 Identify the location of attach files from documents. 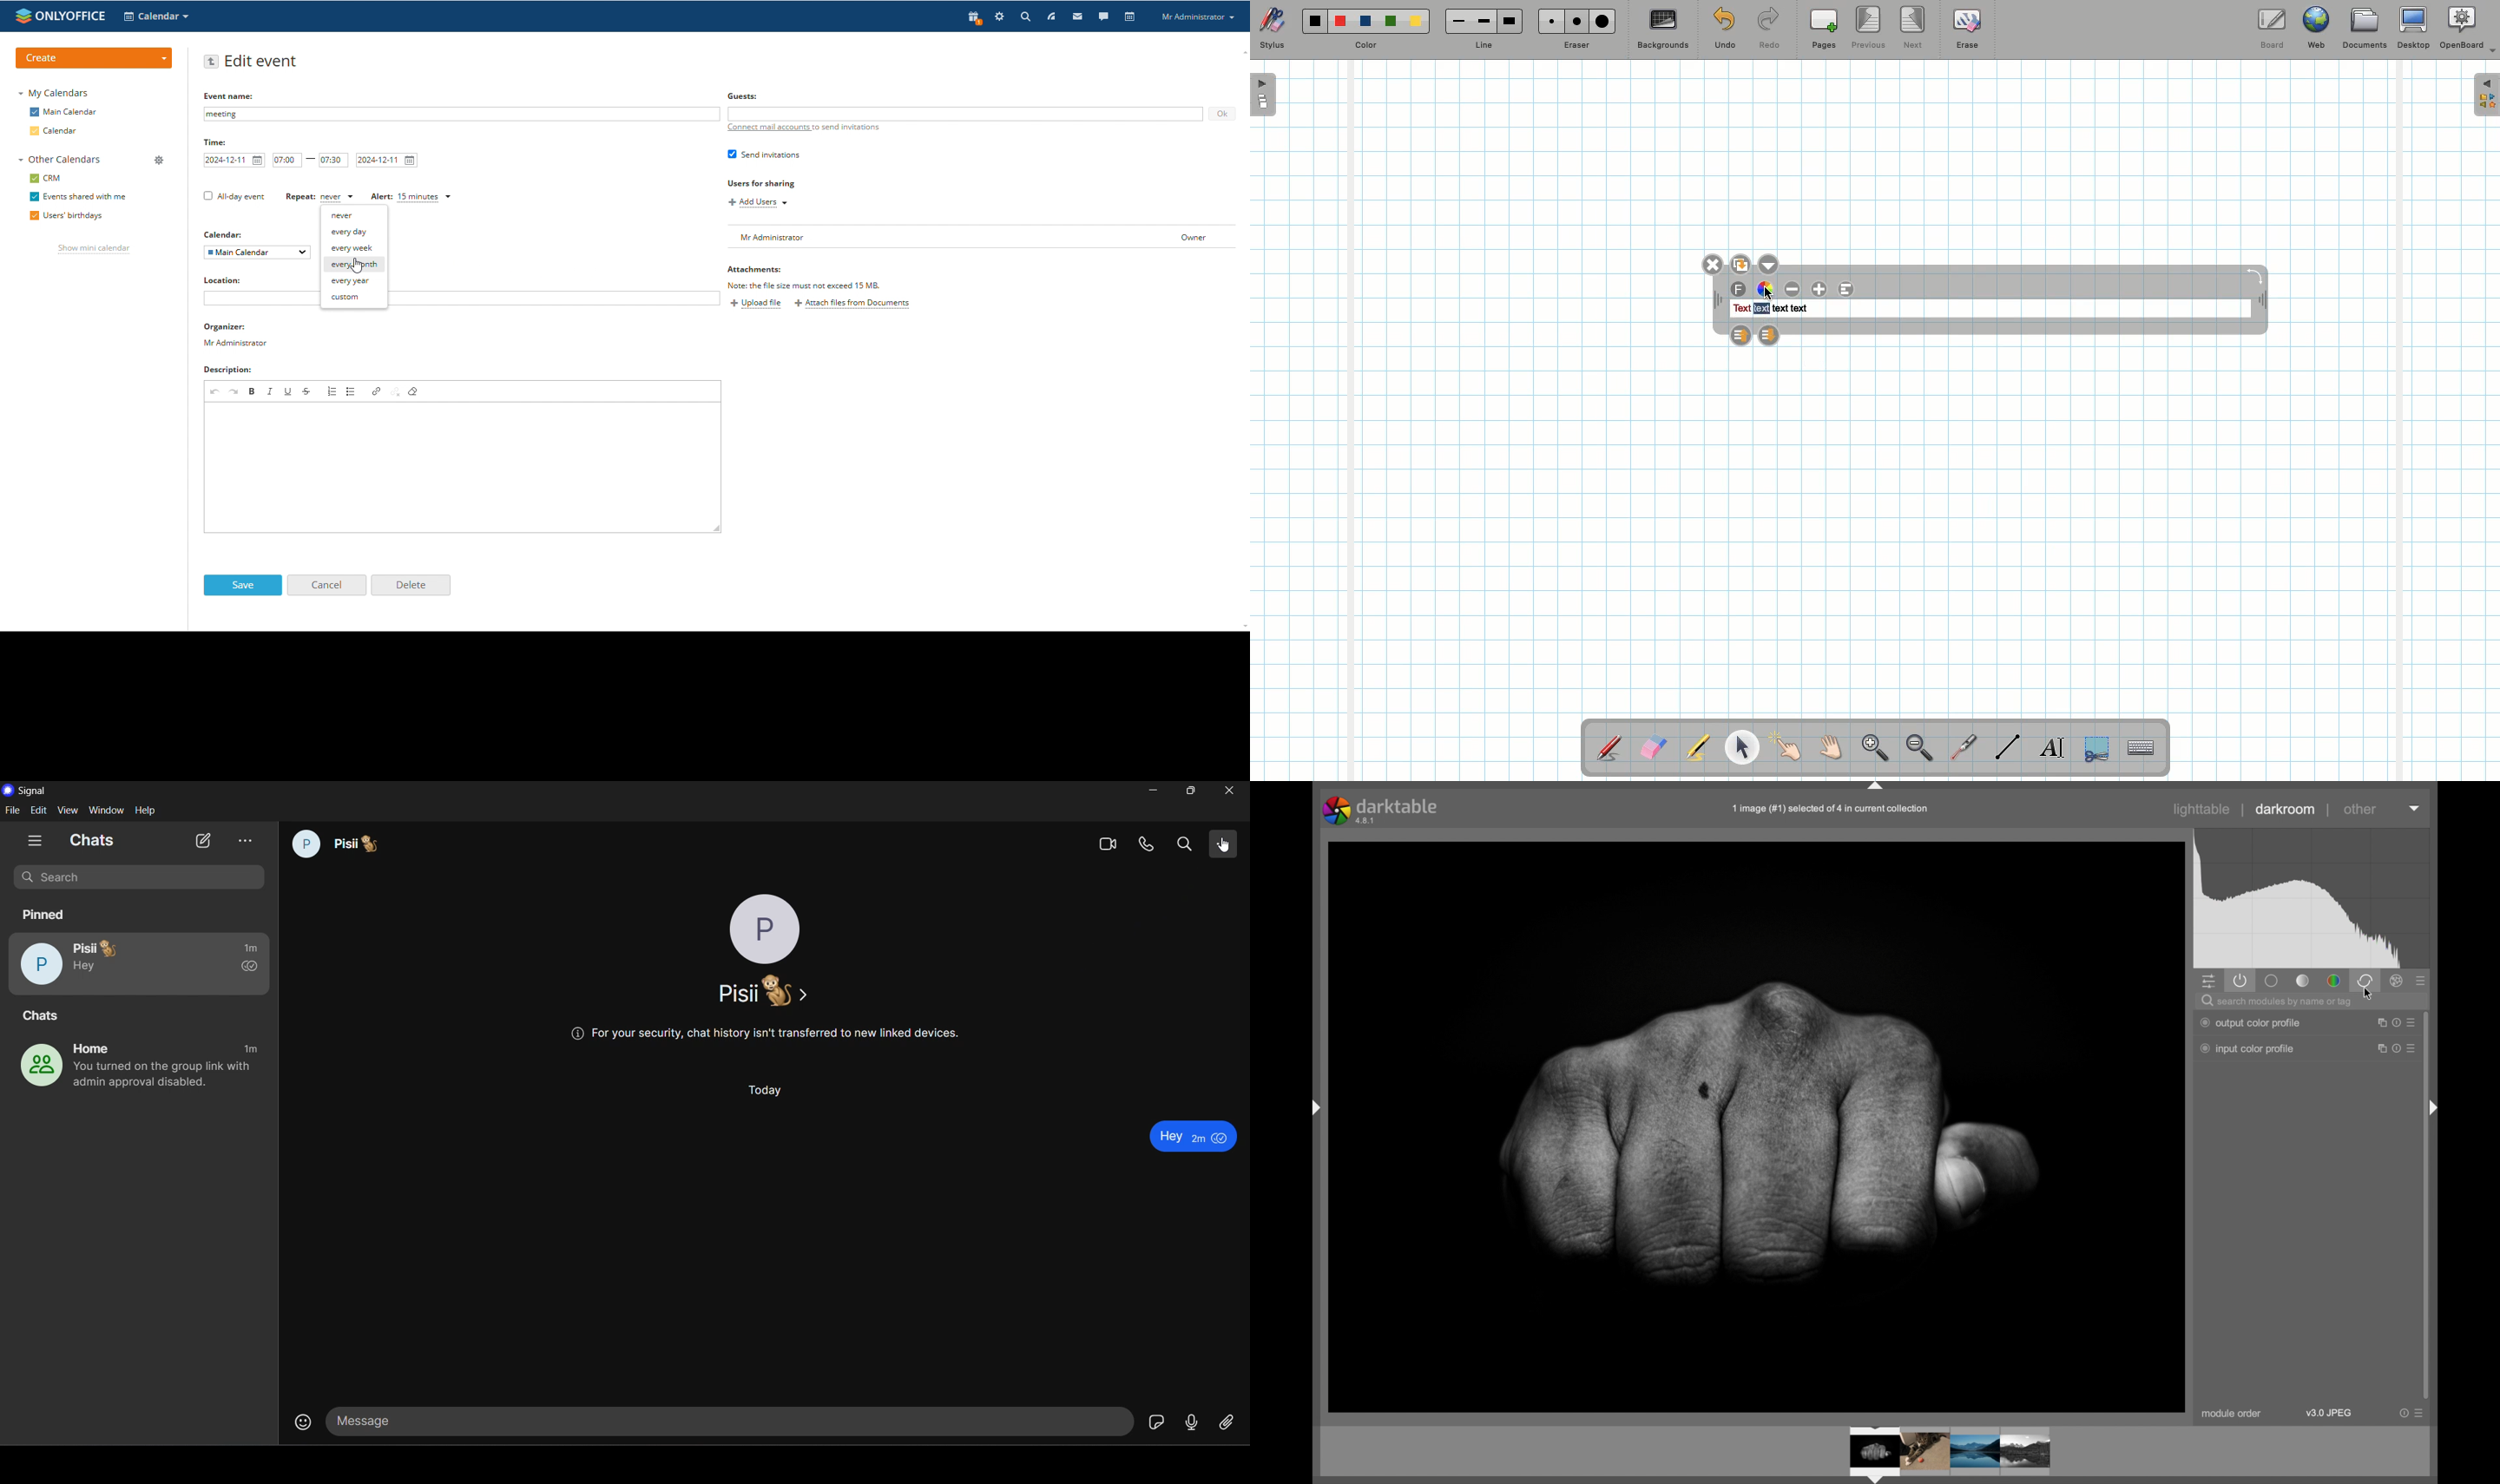
(852, 304).